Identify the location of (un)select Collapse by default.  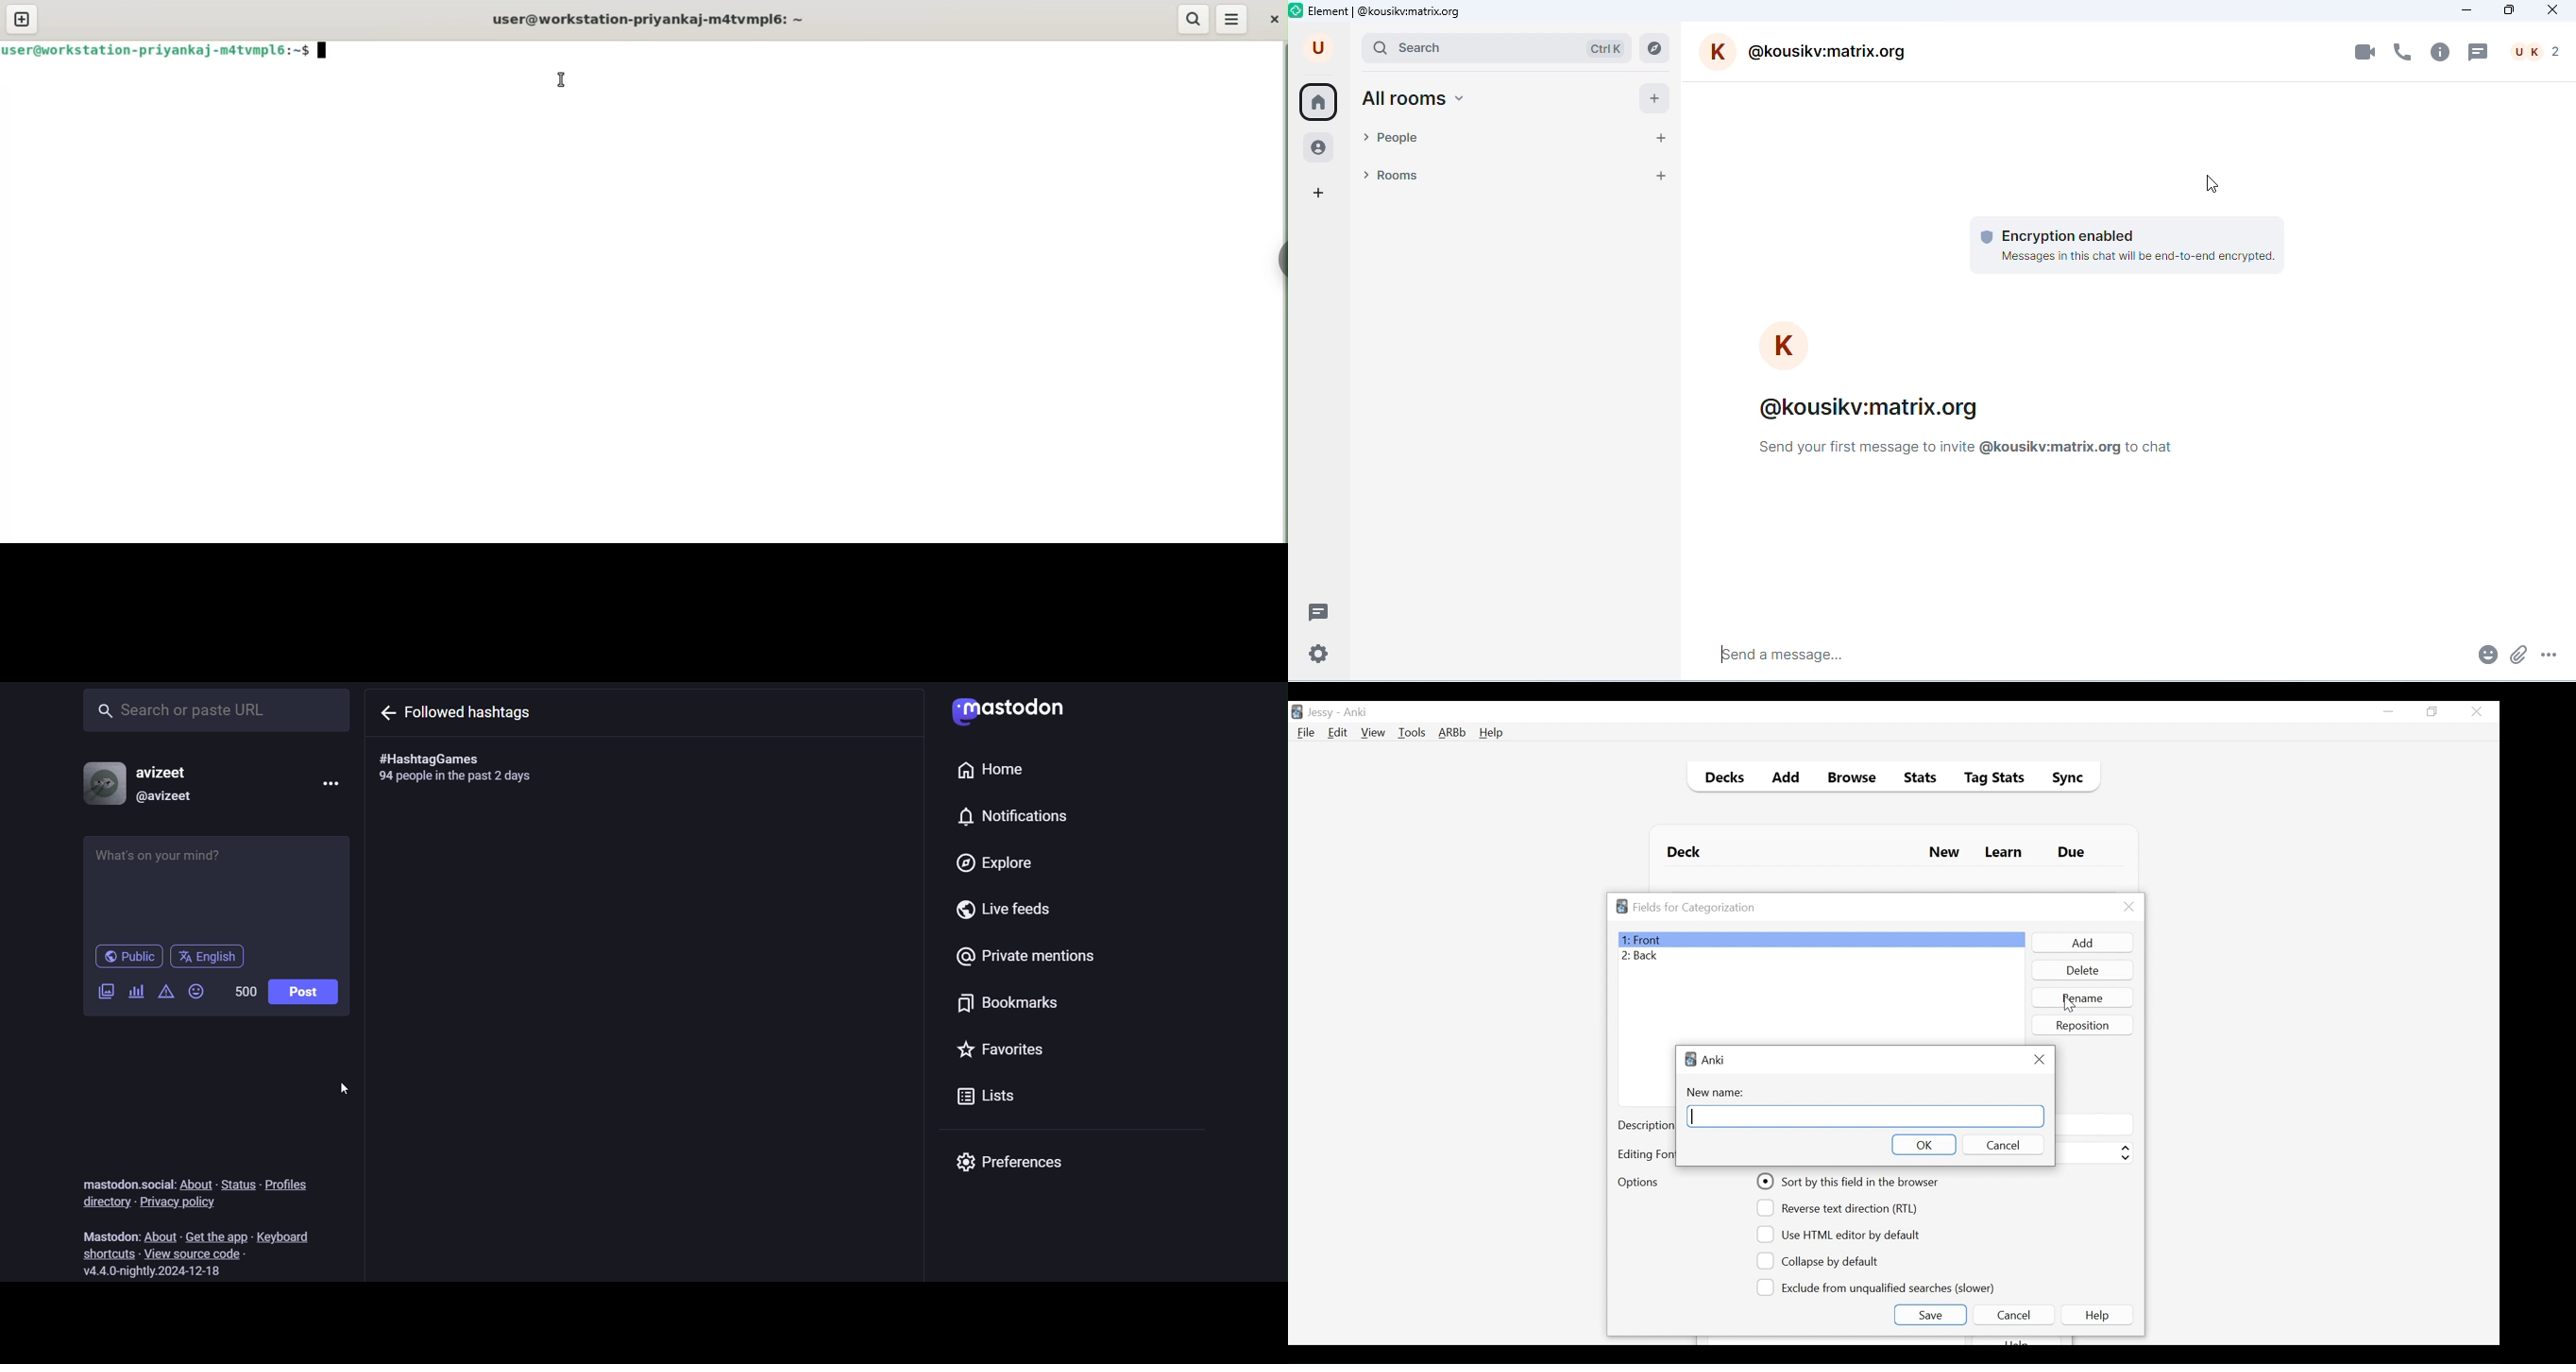
(1828, 1261).